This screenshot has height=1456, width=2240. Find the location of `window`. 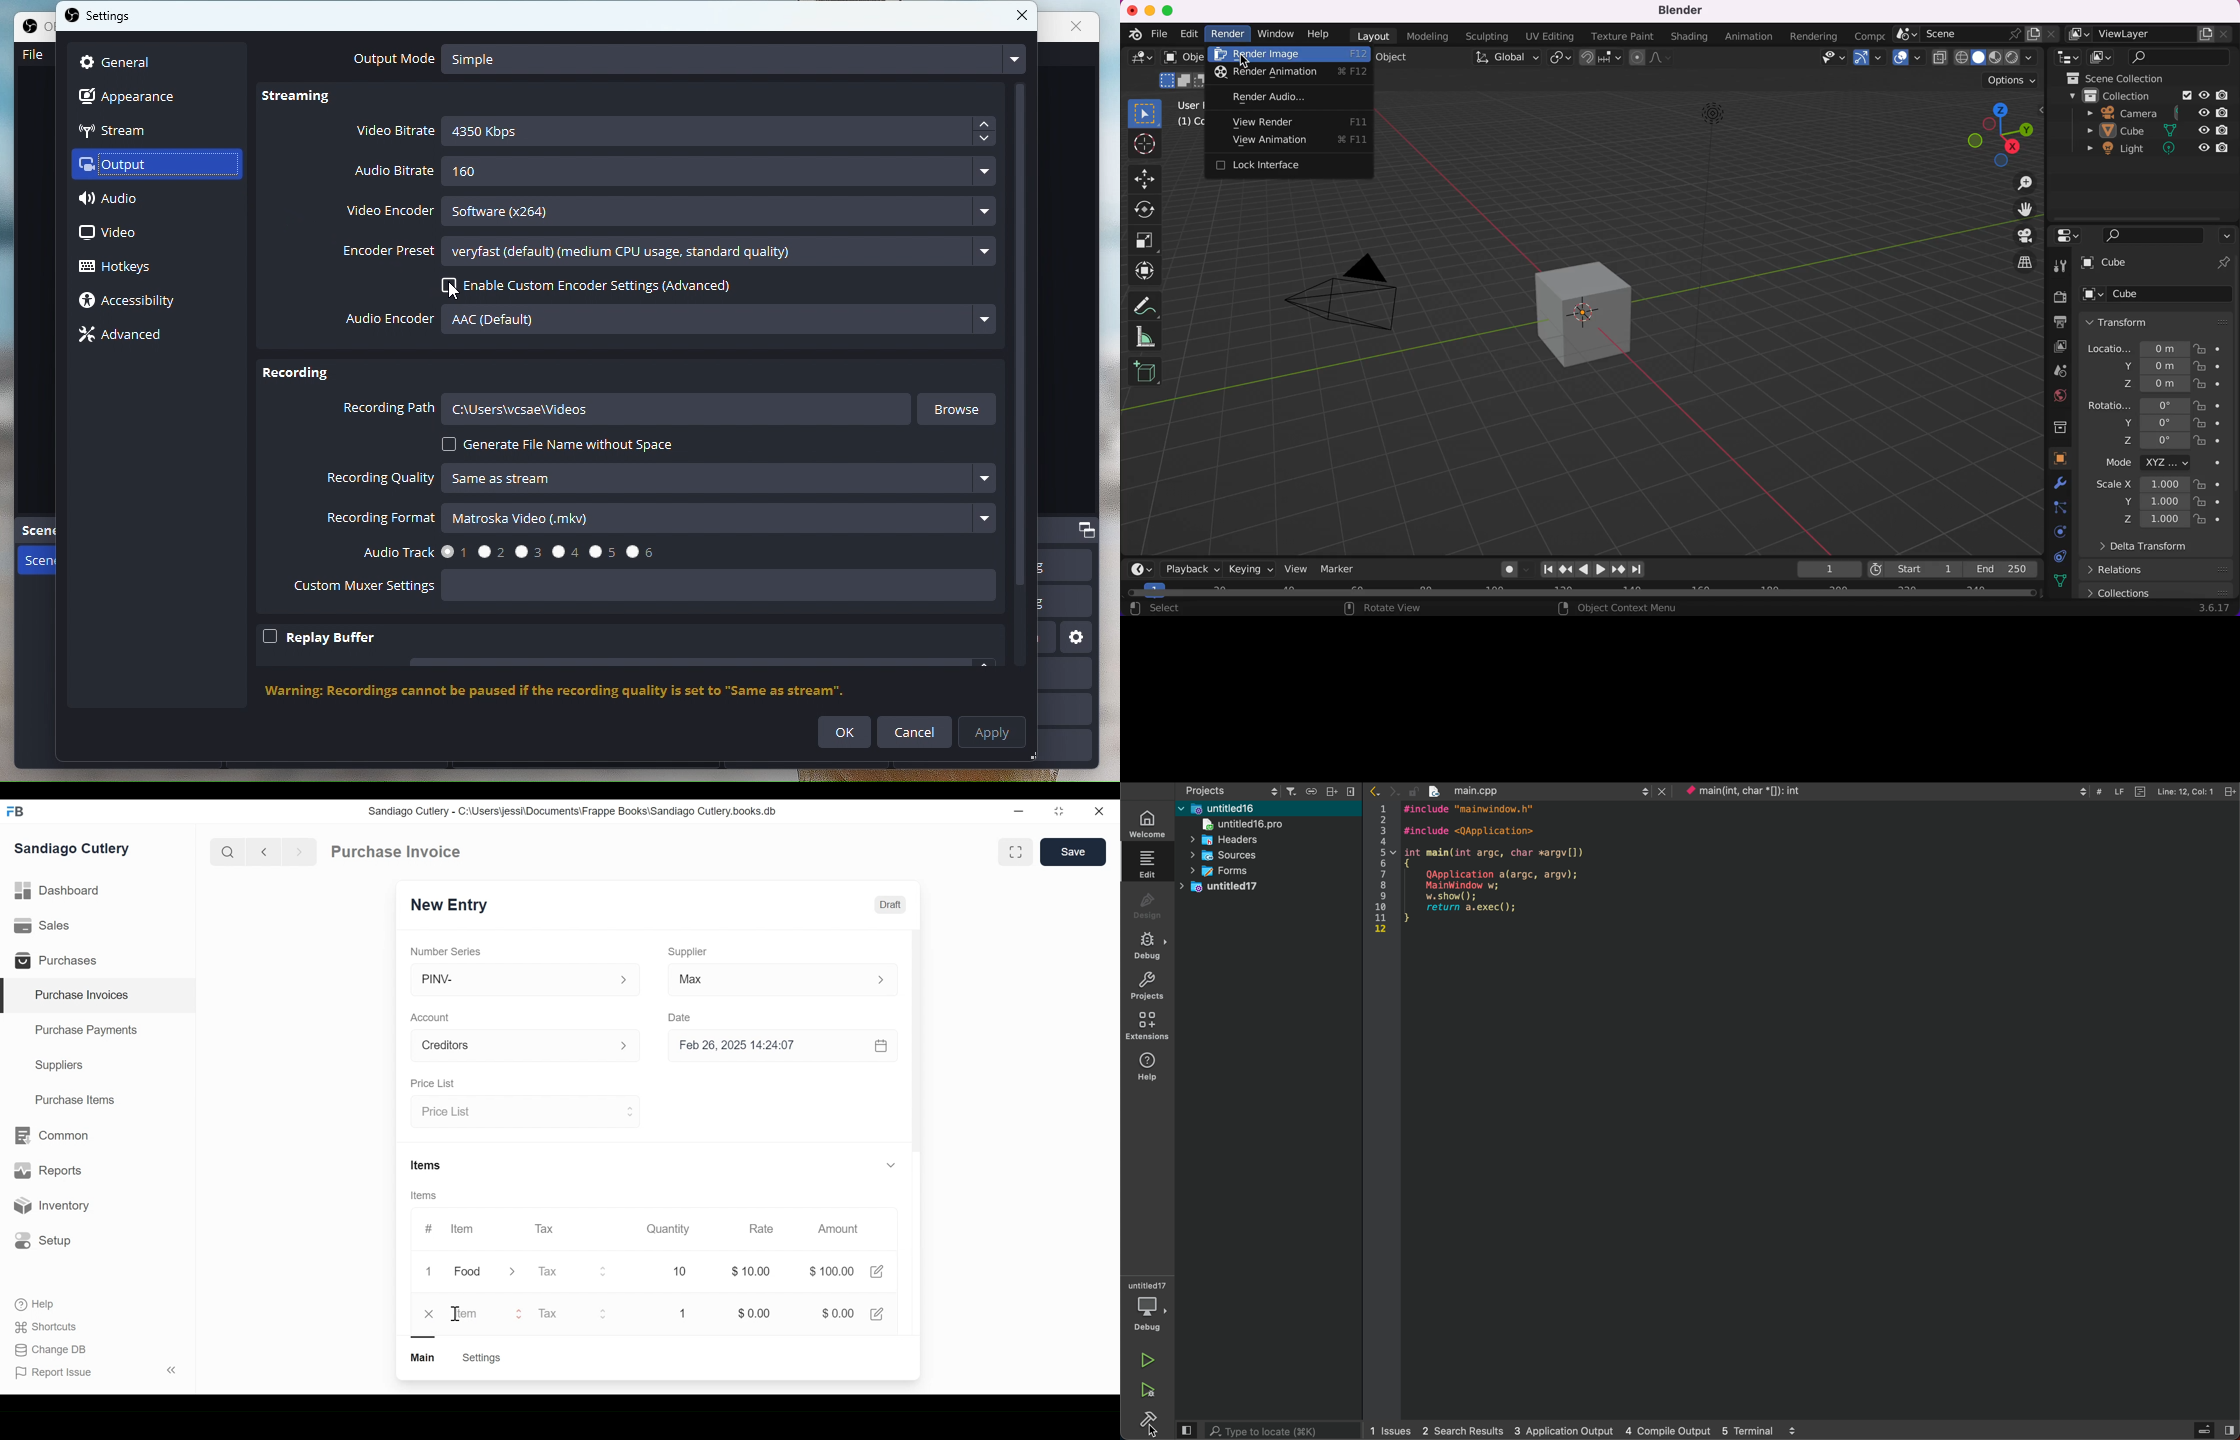

window is located at coordinates (1275, 34).